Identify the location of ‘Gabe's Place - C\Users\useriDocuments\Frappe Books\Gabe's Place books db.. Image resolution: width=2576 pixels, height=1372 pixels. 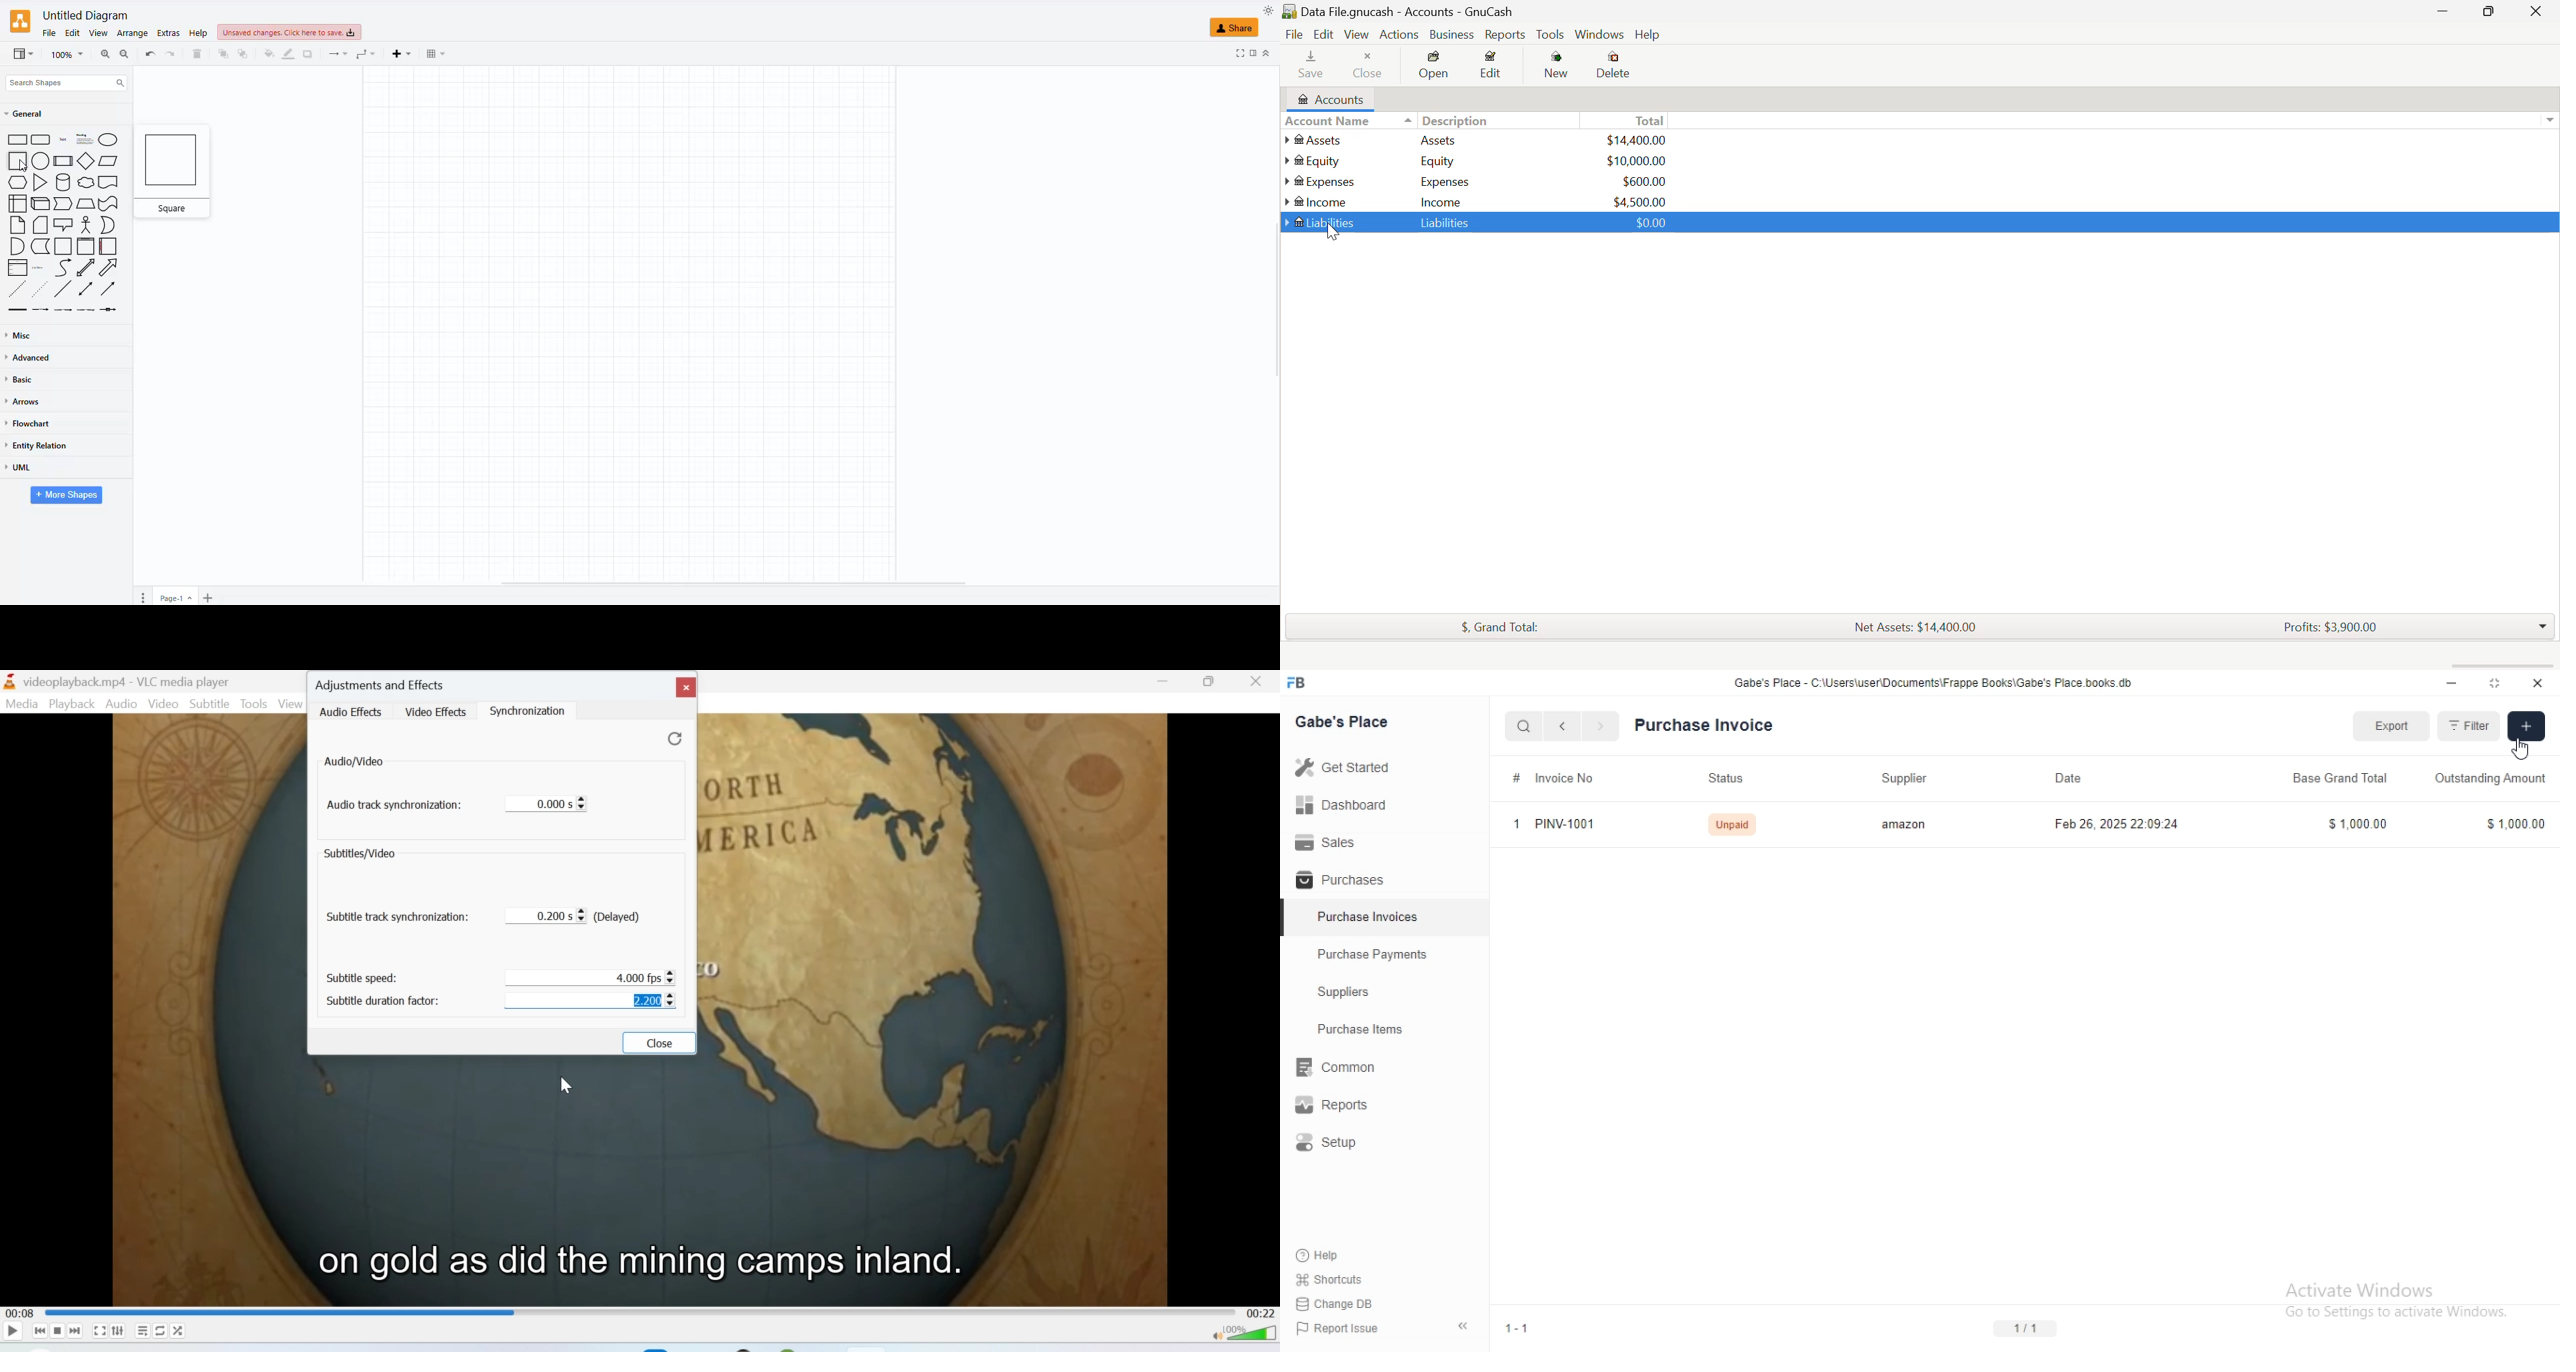
(1933, 682).